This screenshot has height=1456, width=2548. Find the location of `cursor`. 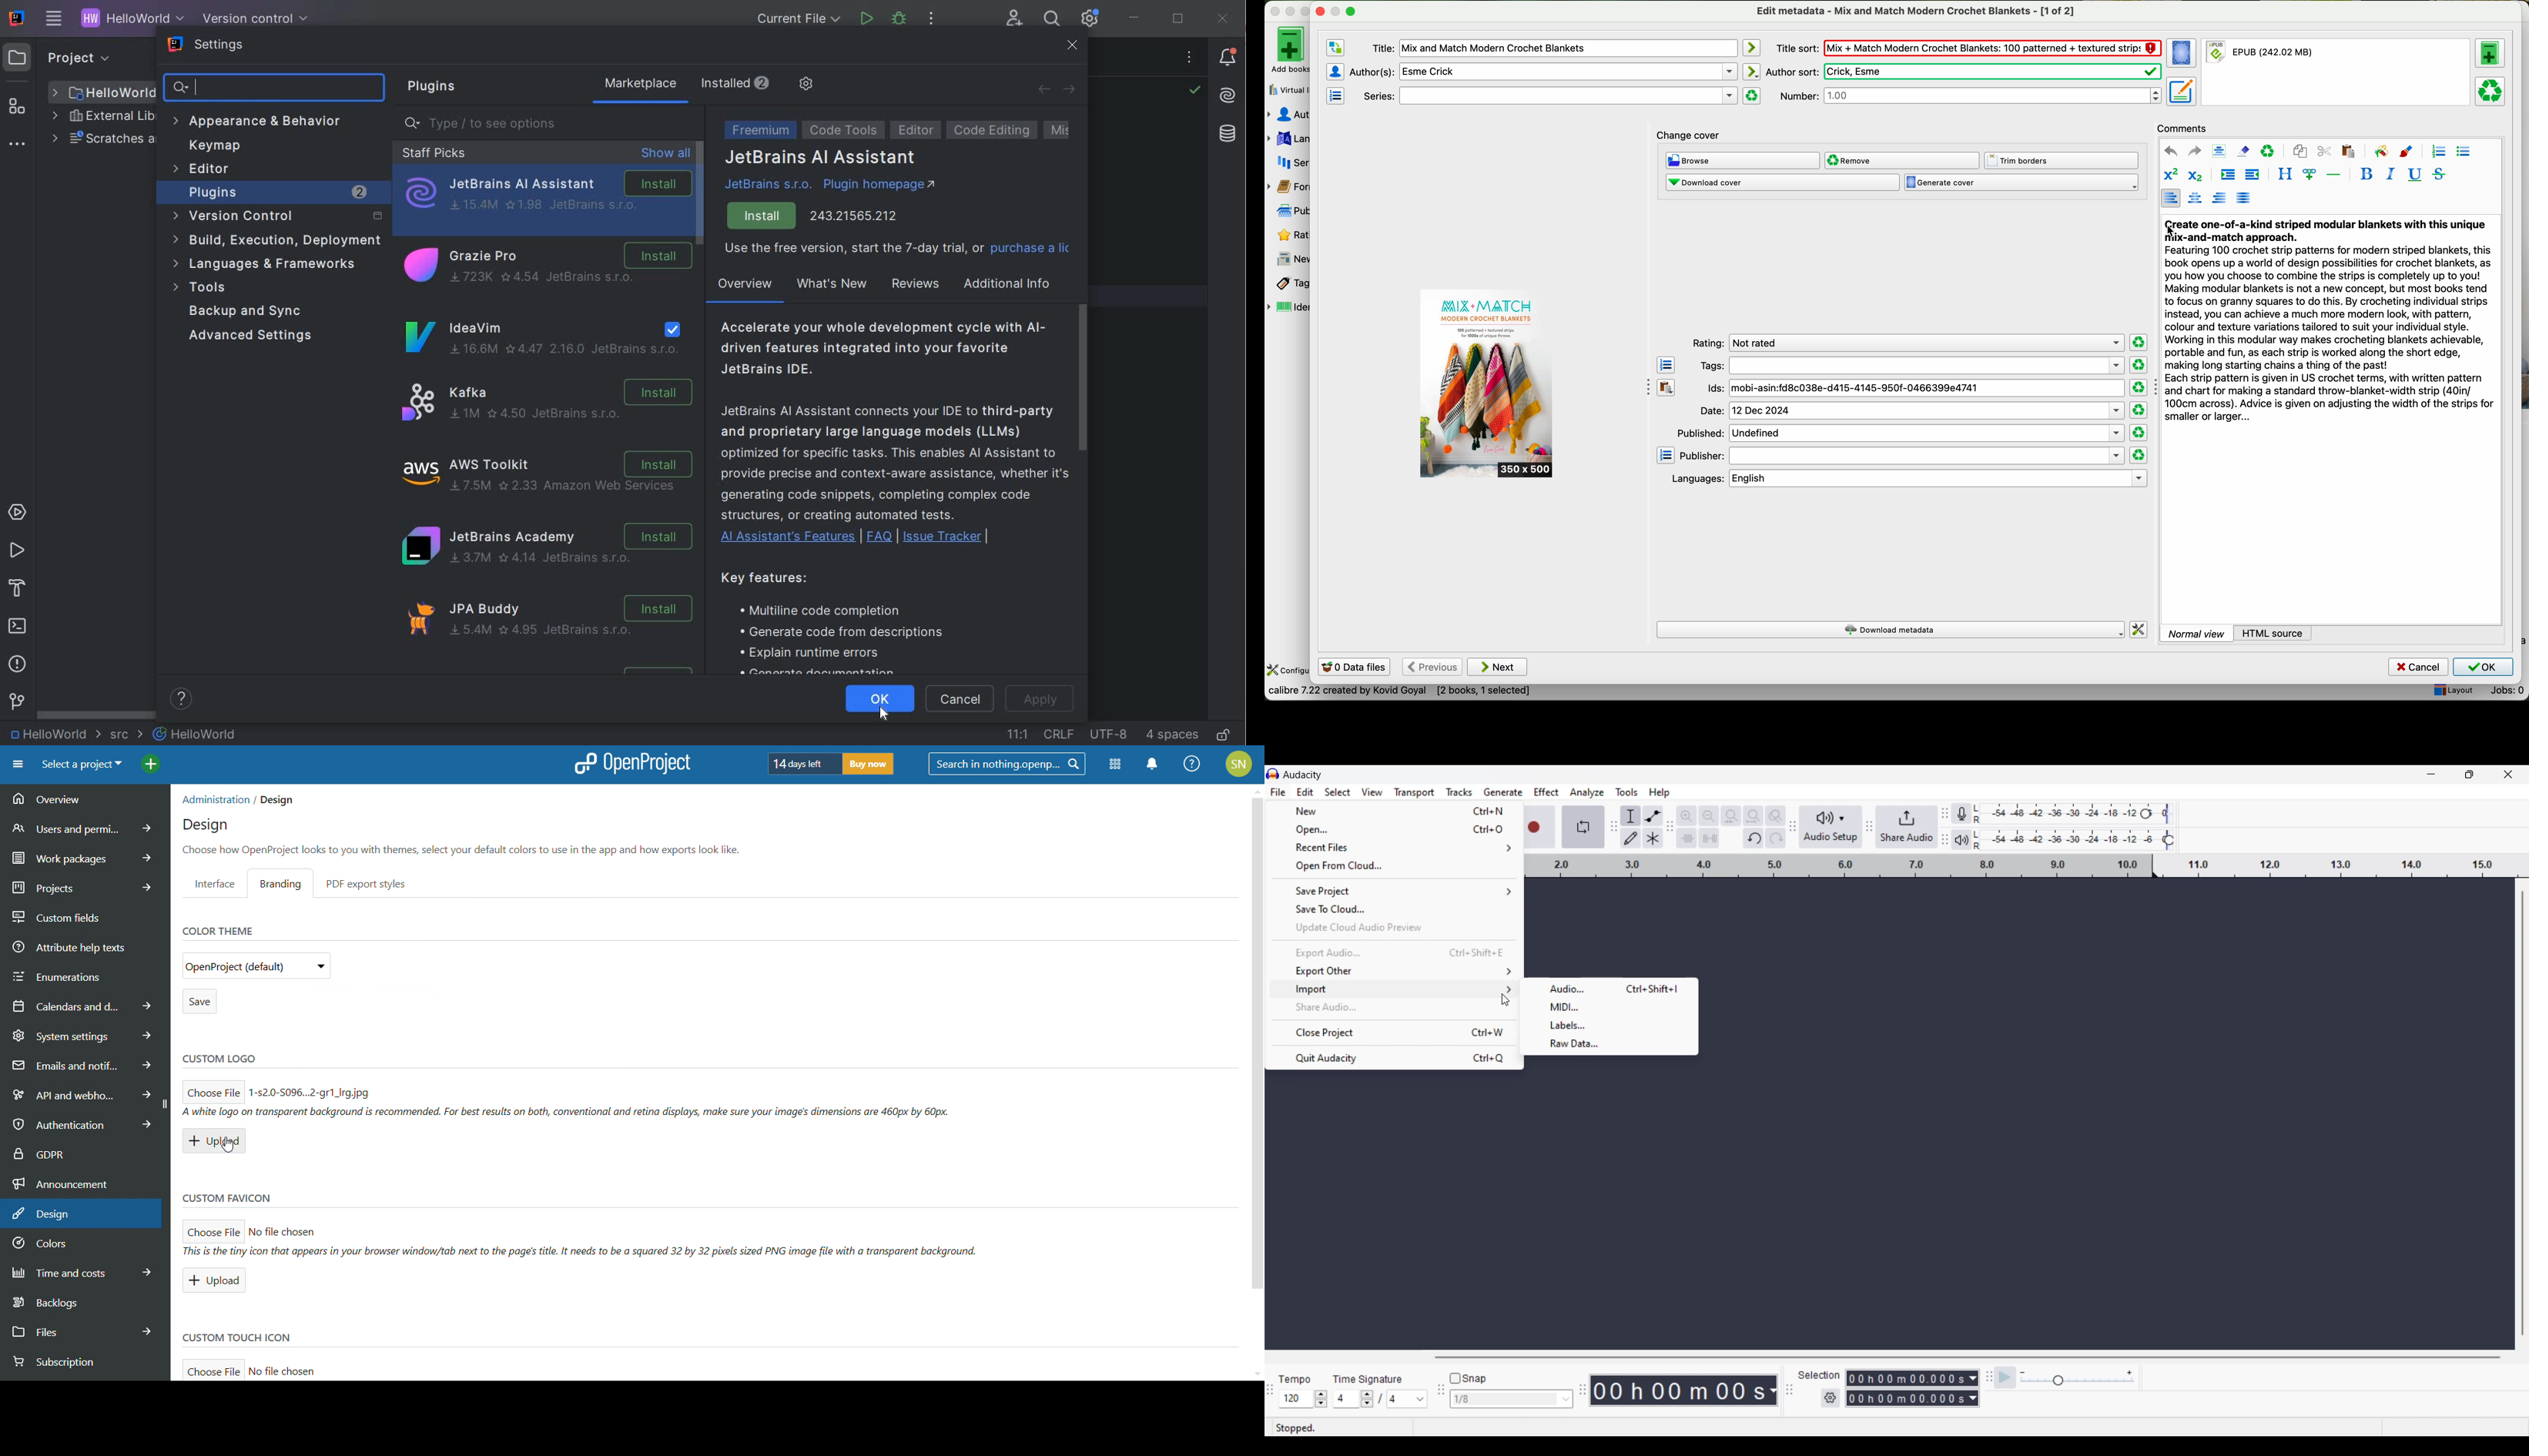

cursor is located at coordinates (2171, 233).